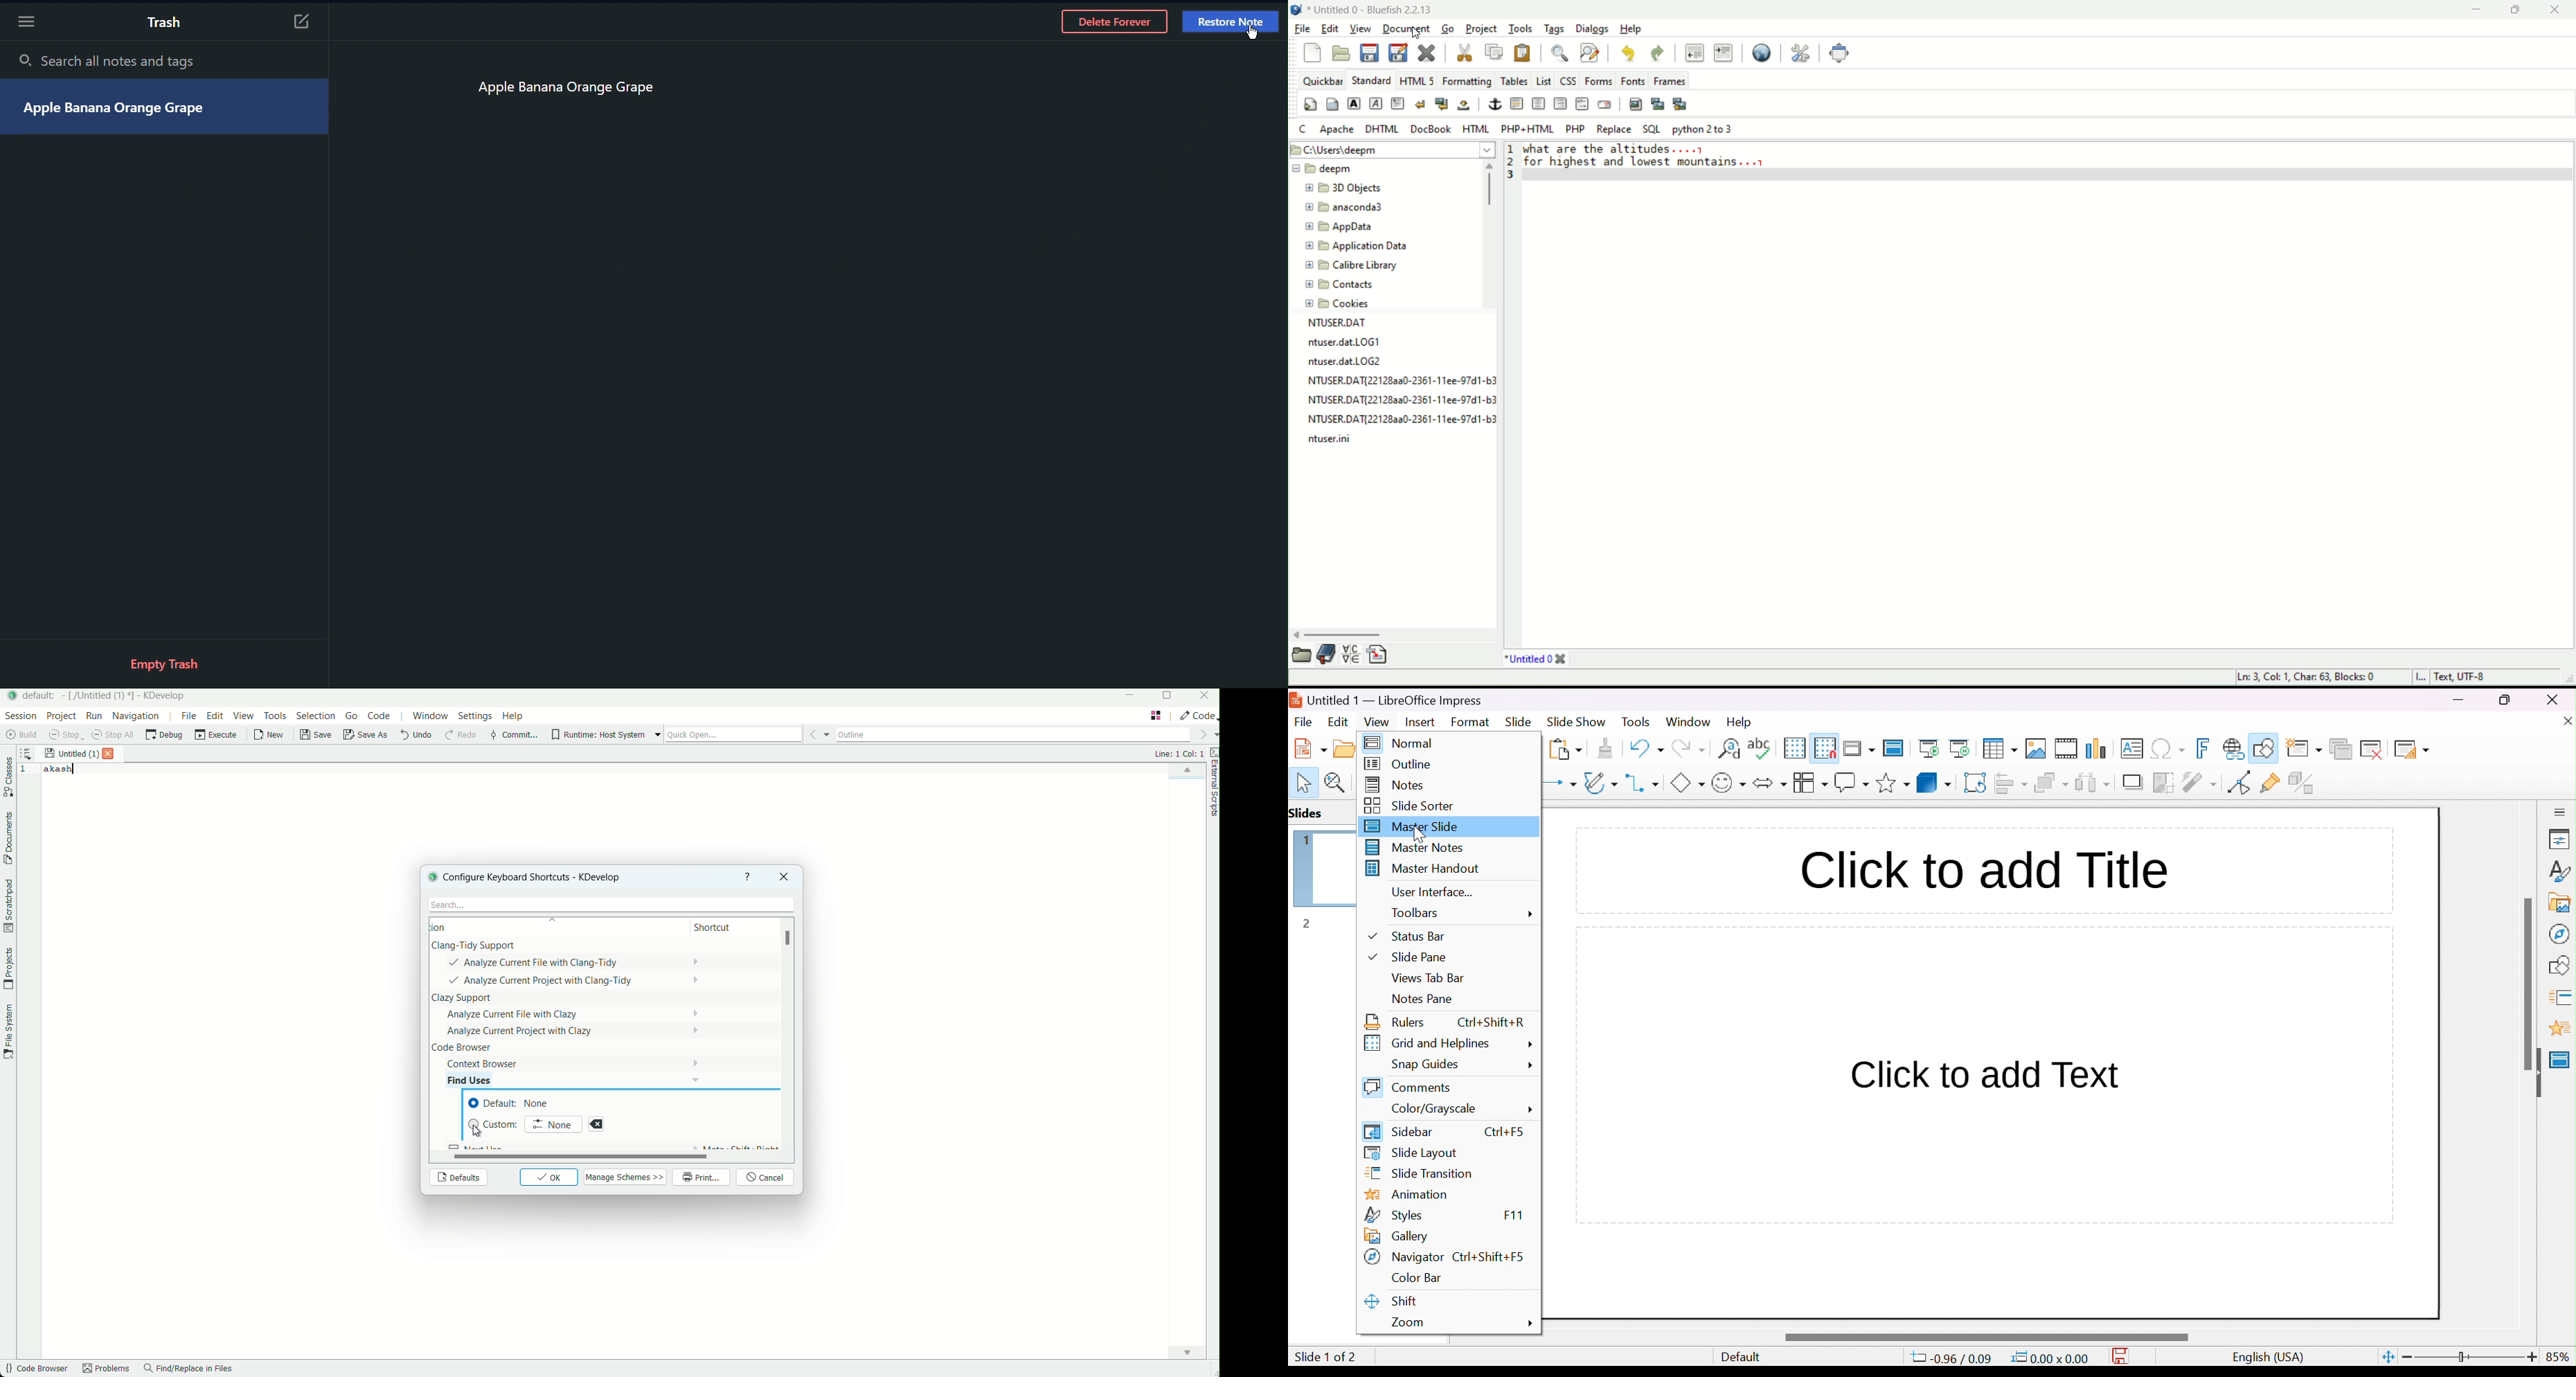 The height and width of the screenshot is (1400, 2576). I want to click on insert file, so click(1384, 654).